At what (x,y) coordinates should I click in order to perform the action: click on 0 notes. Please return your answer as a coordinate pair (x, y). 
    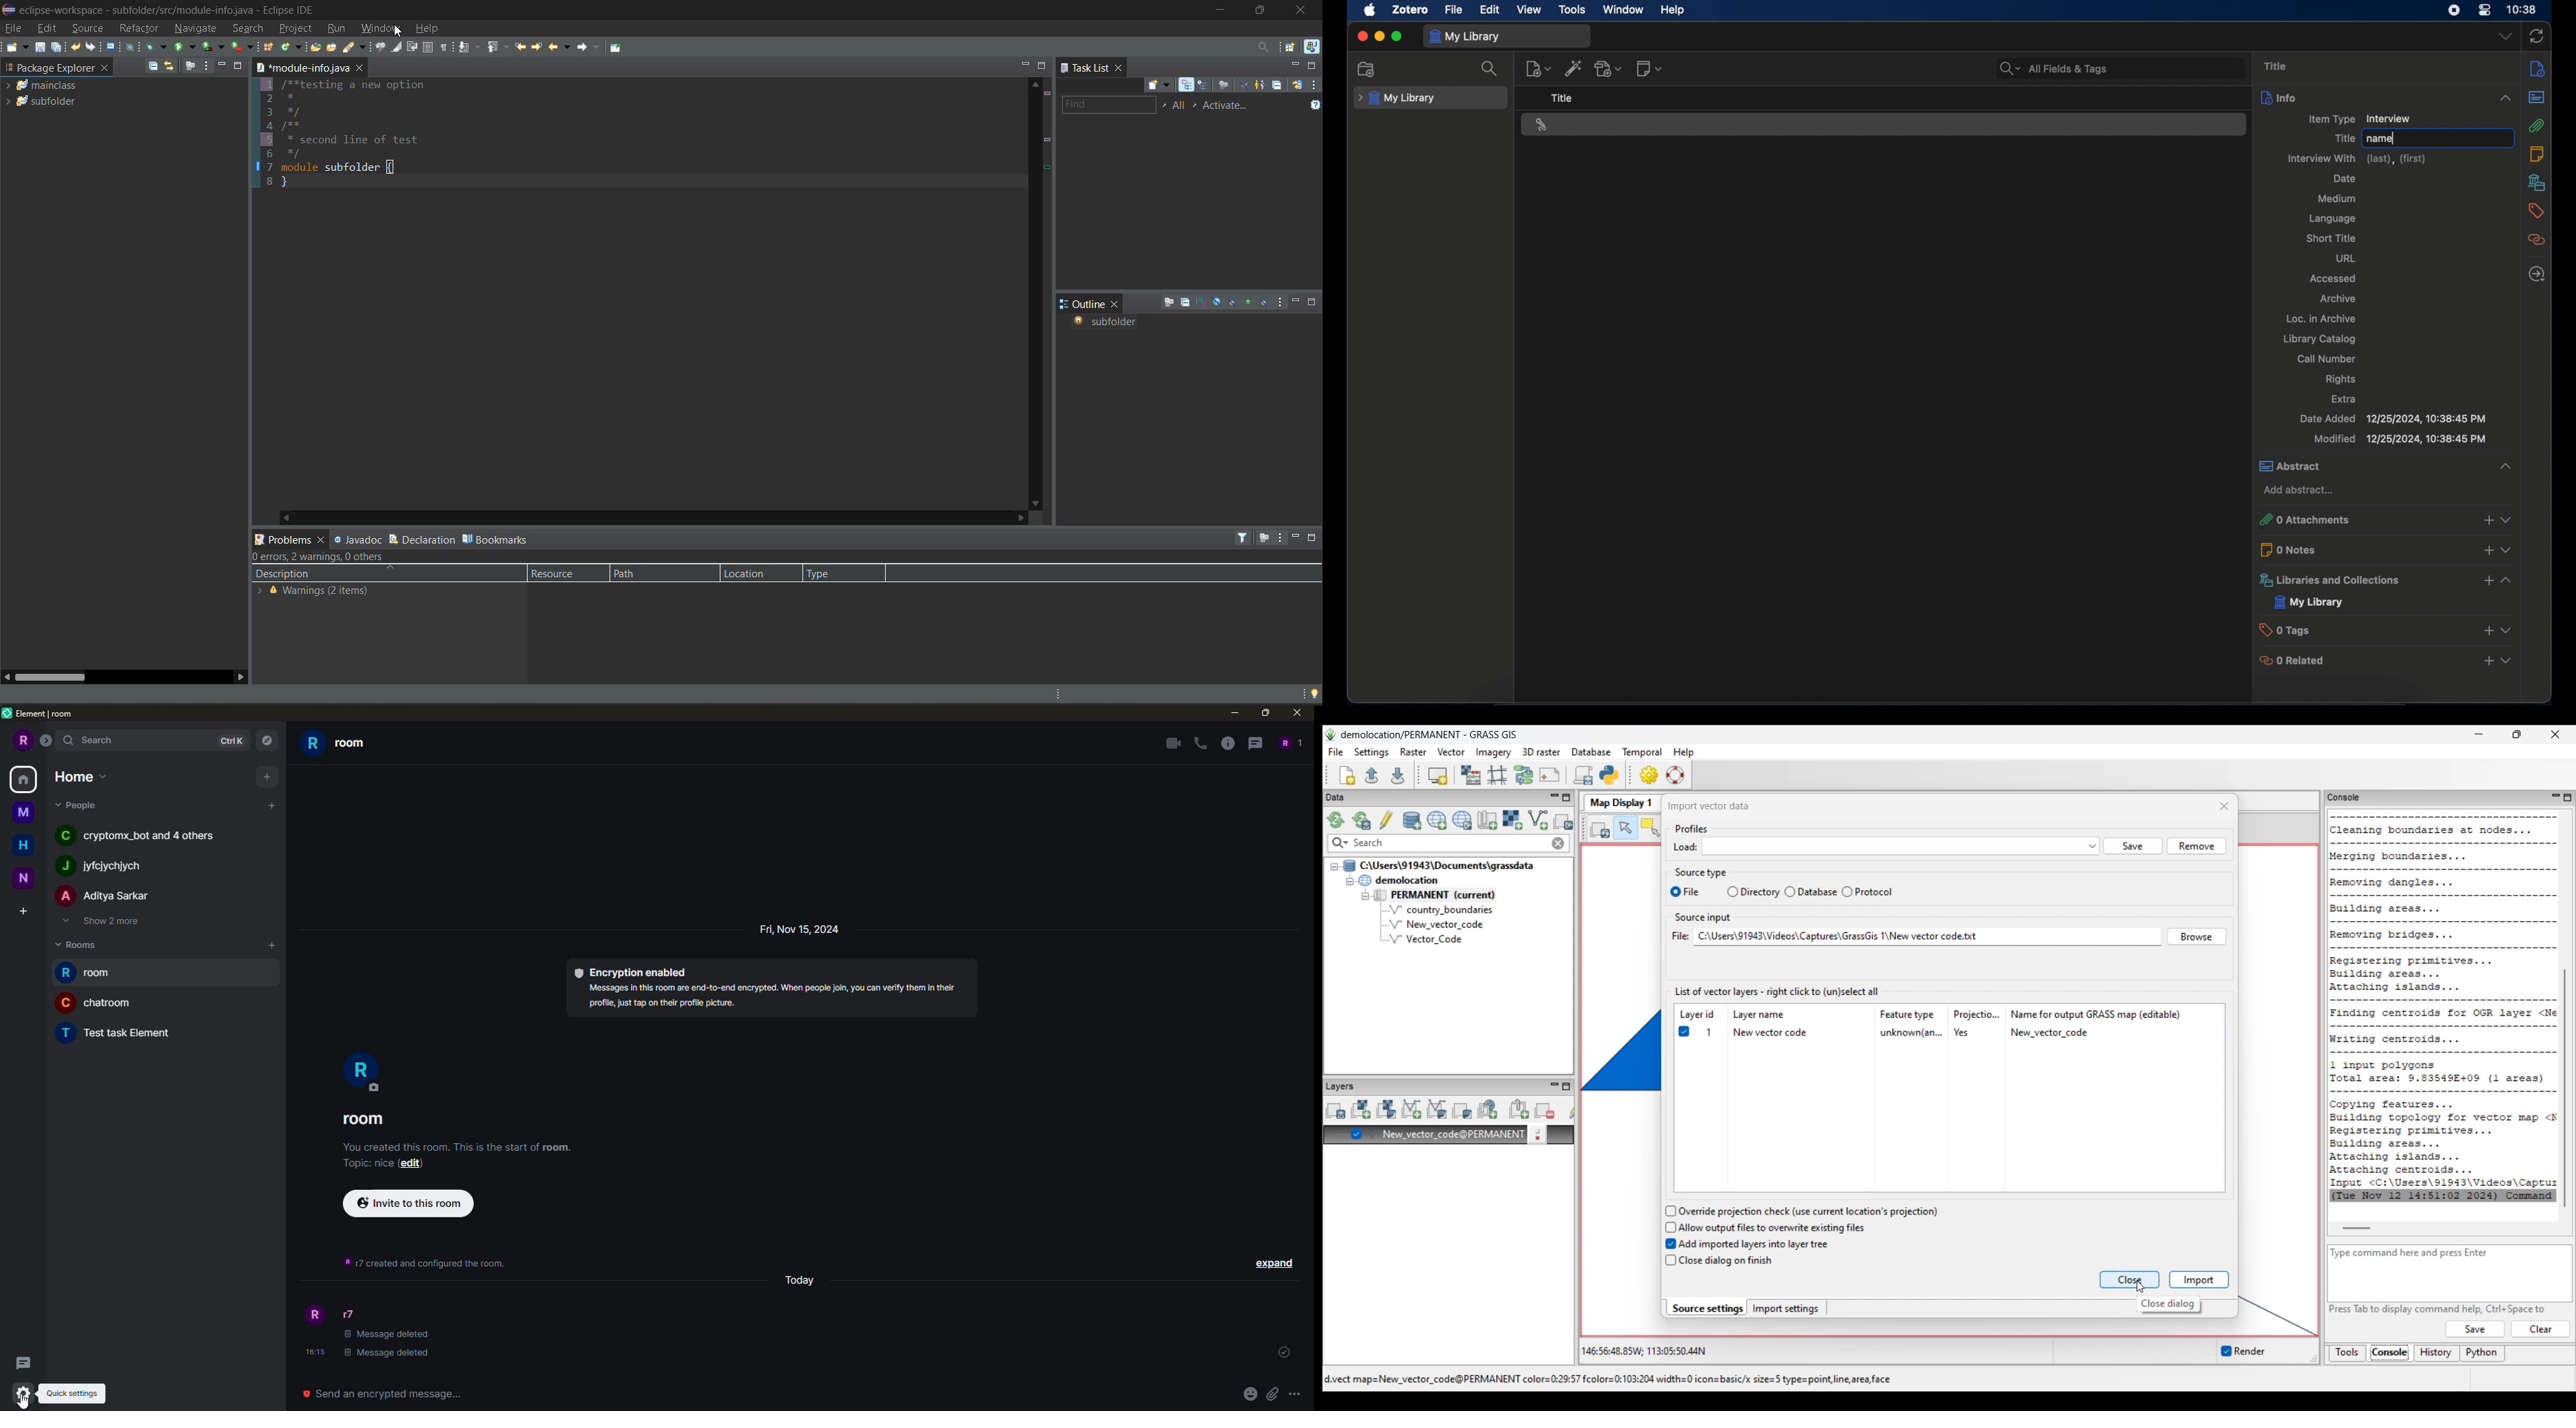
    Looking at the image, I should click on (2292, 549).